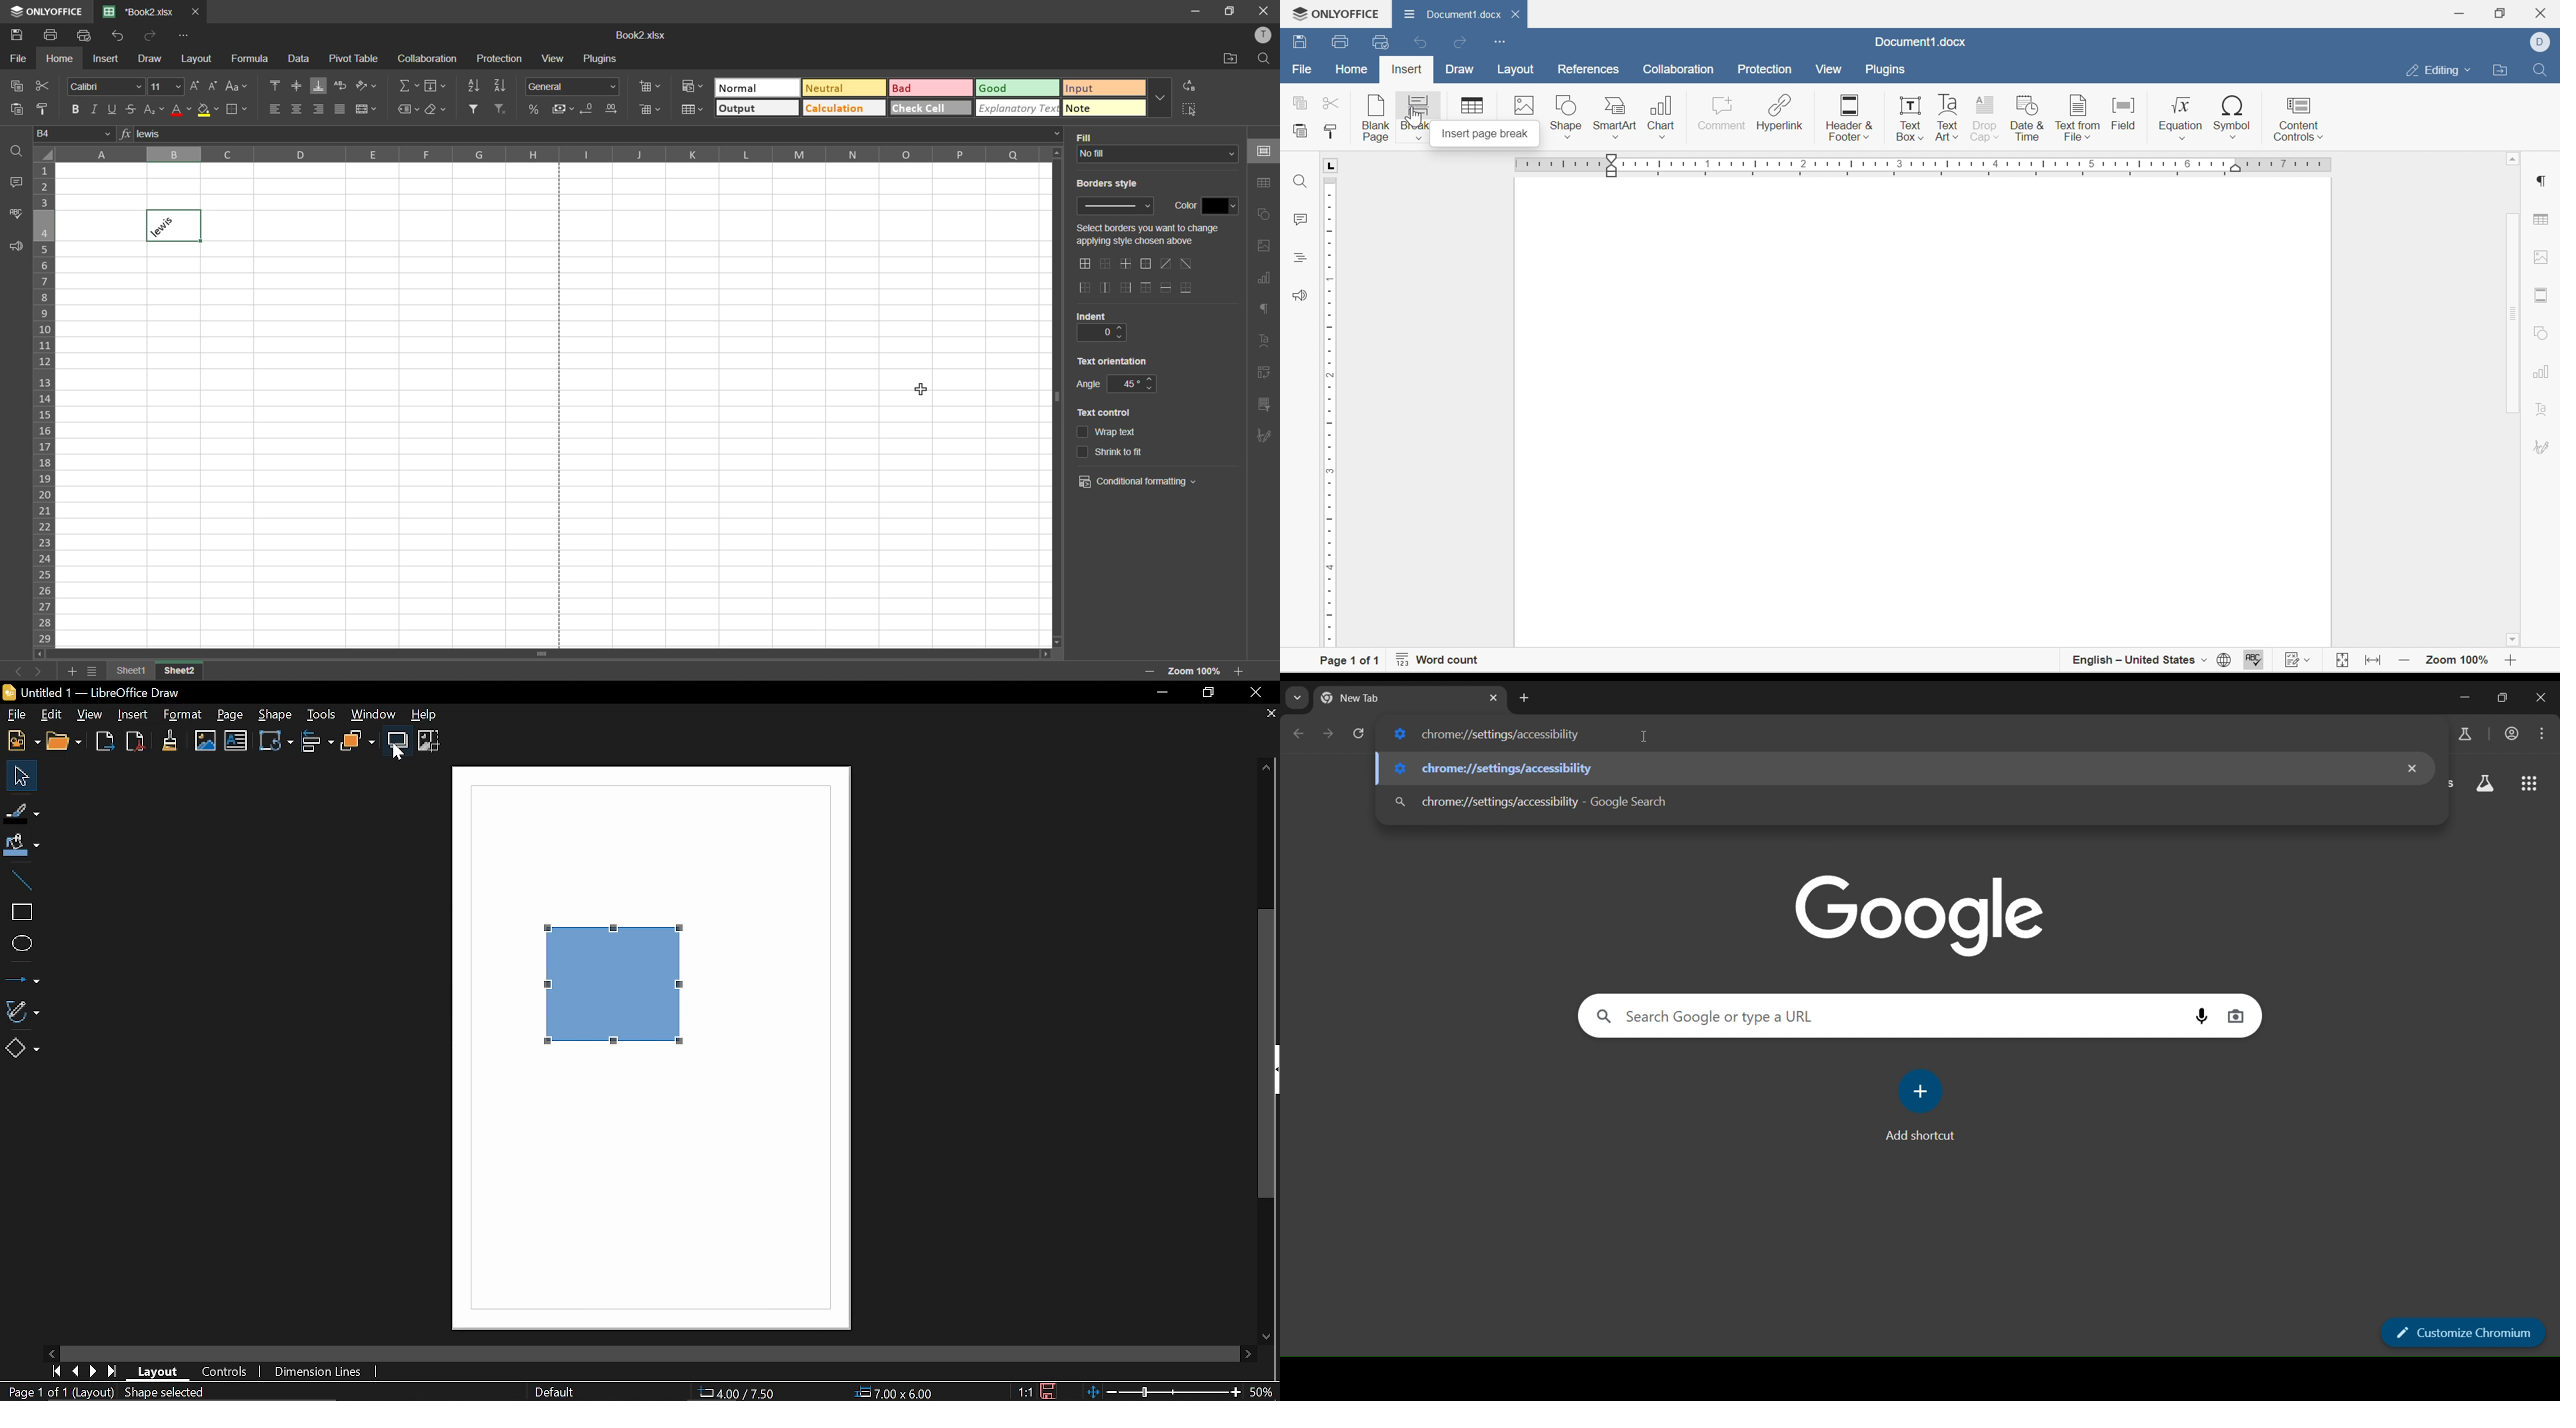 This screenshot has height=1428, width=2576. Describe the element at coordinates (139, 12) in the screenshot. I see `filename` at that location.